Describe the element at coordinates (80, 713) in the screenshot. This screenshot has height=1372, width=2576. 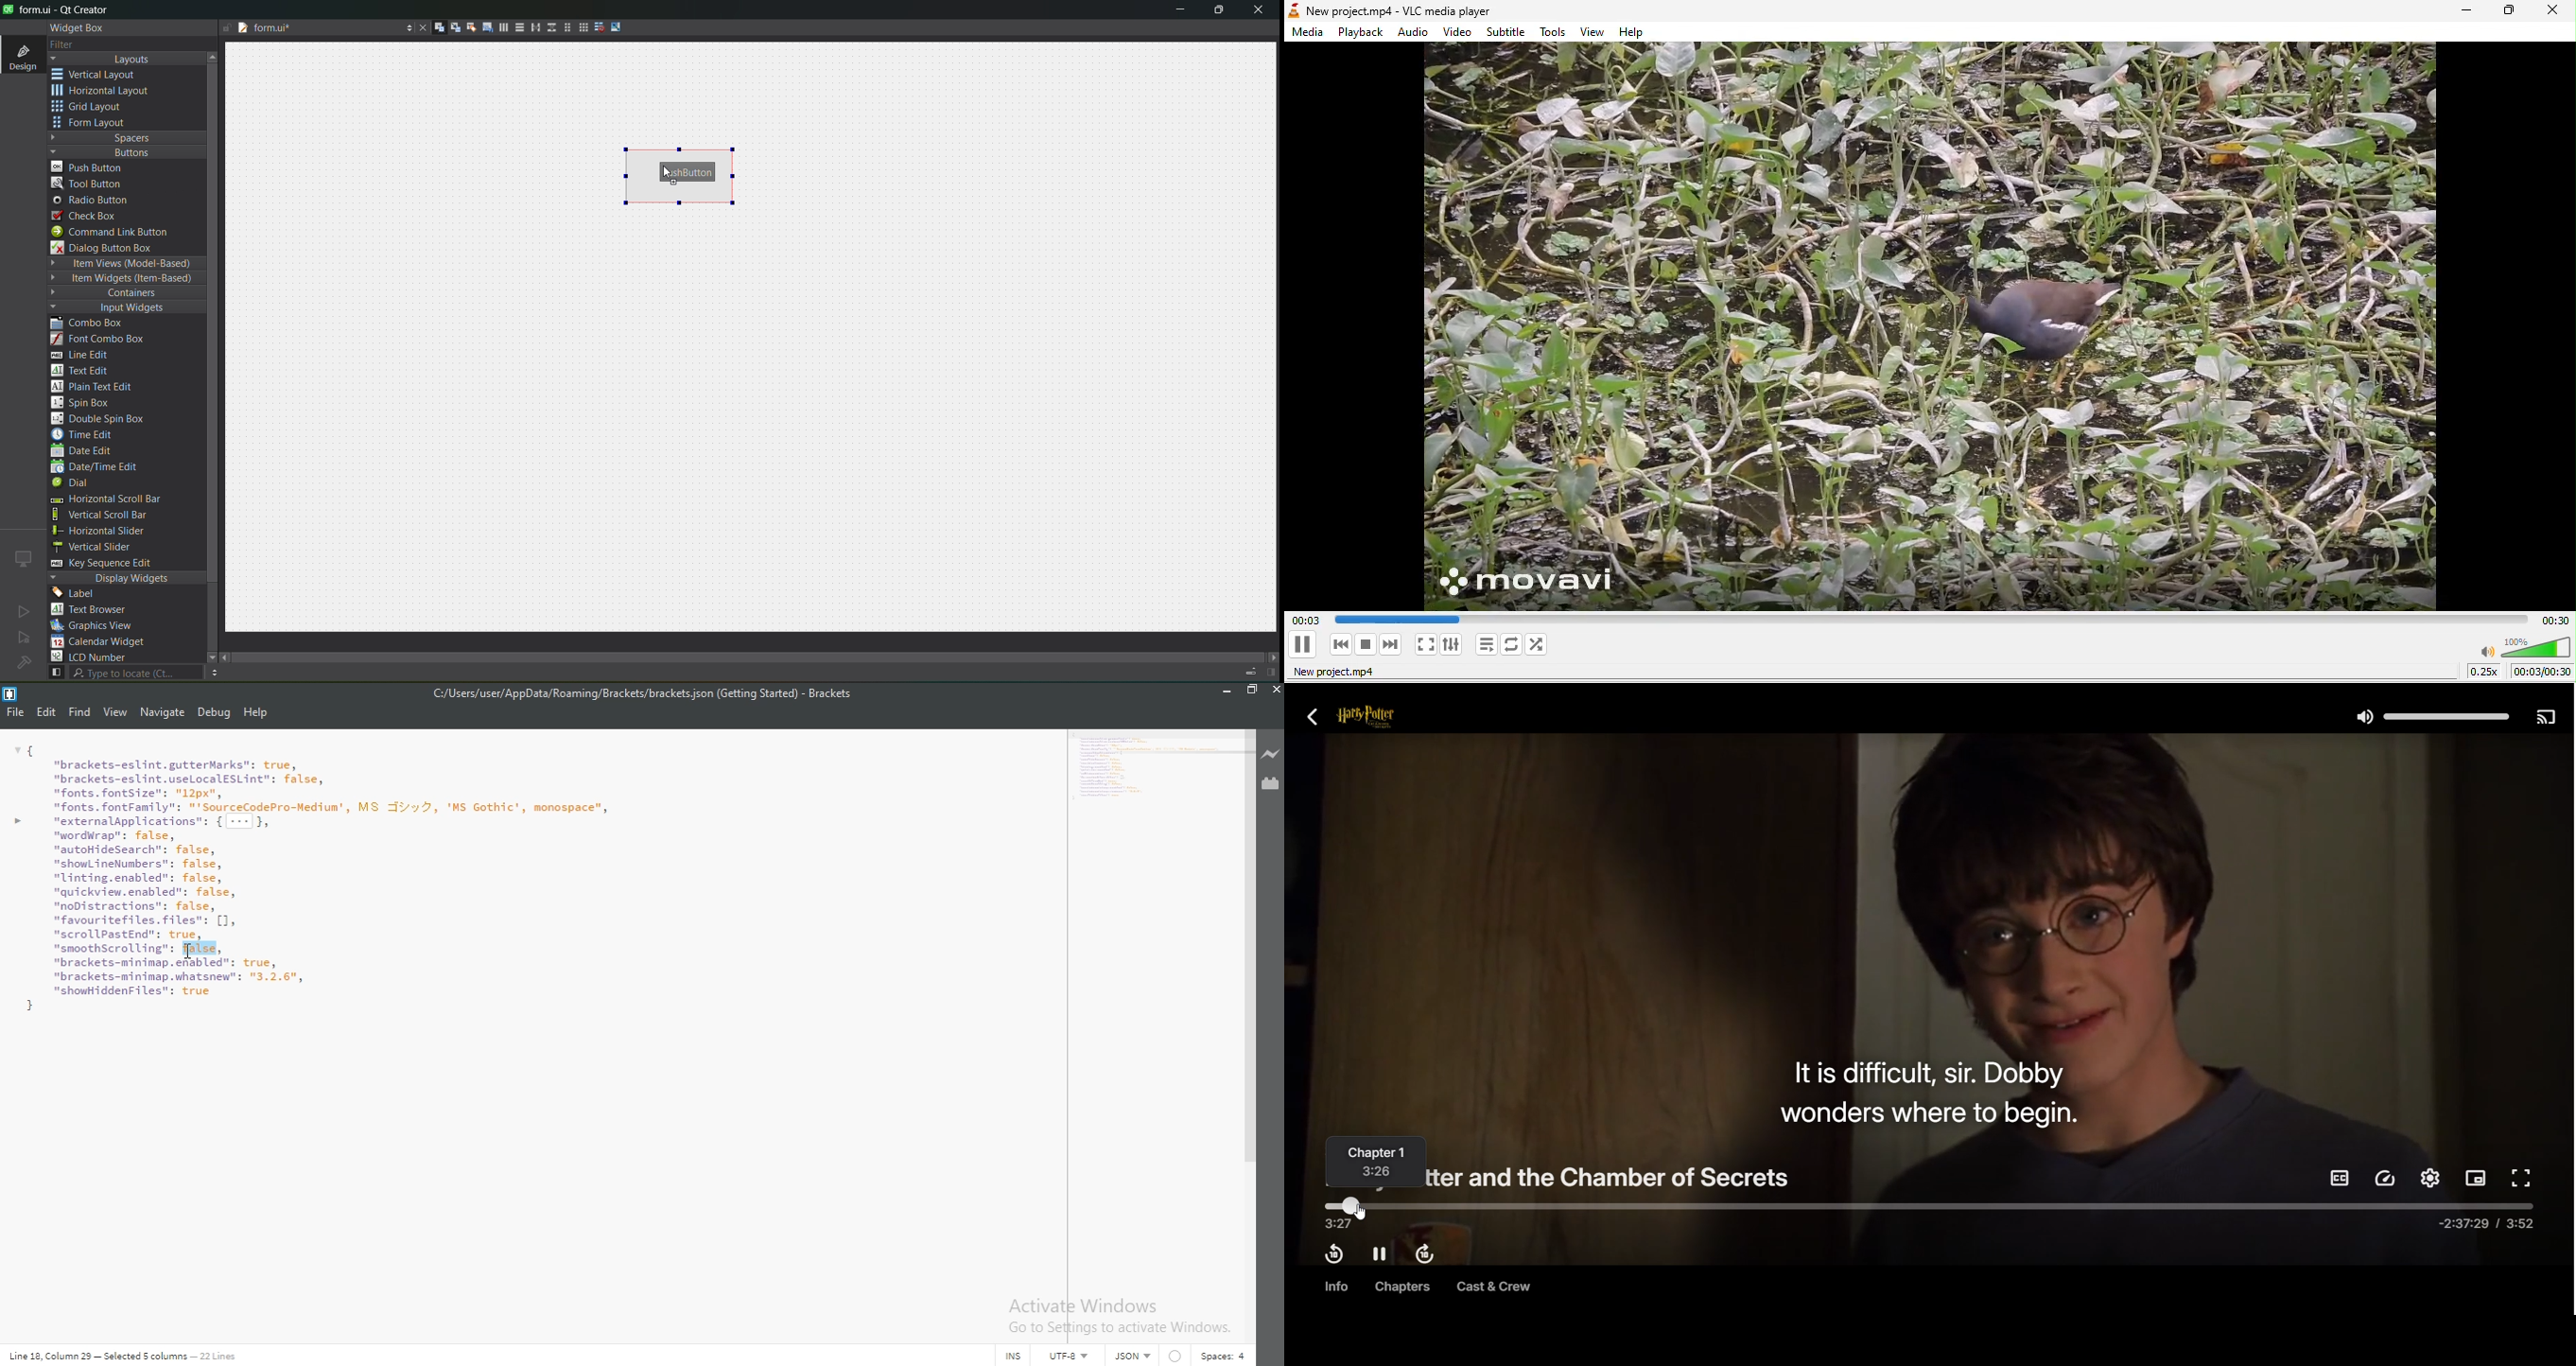
I see `Find` at that location.